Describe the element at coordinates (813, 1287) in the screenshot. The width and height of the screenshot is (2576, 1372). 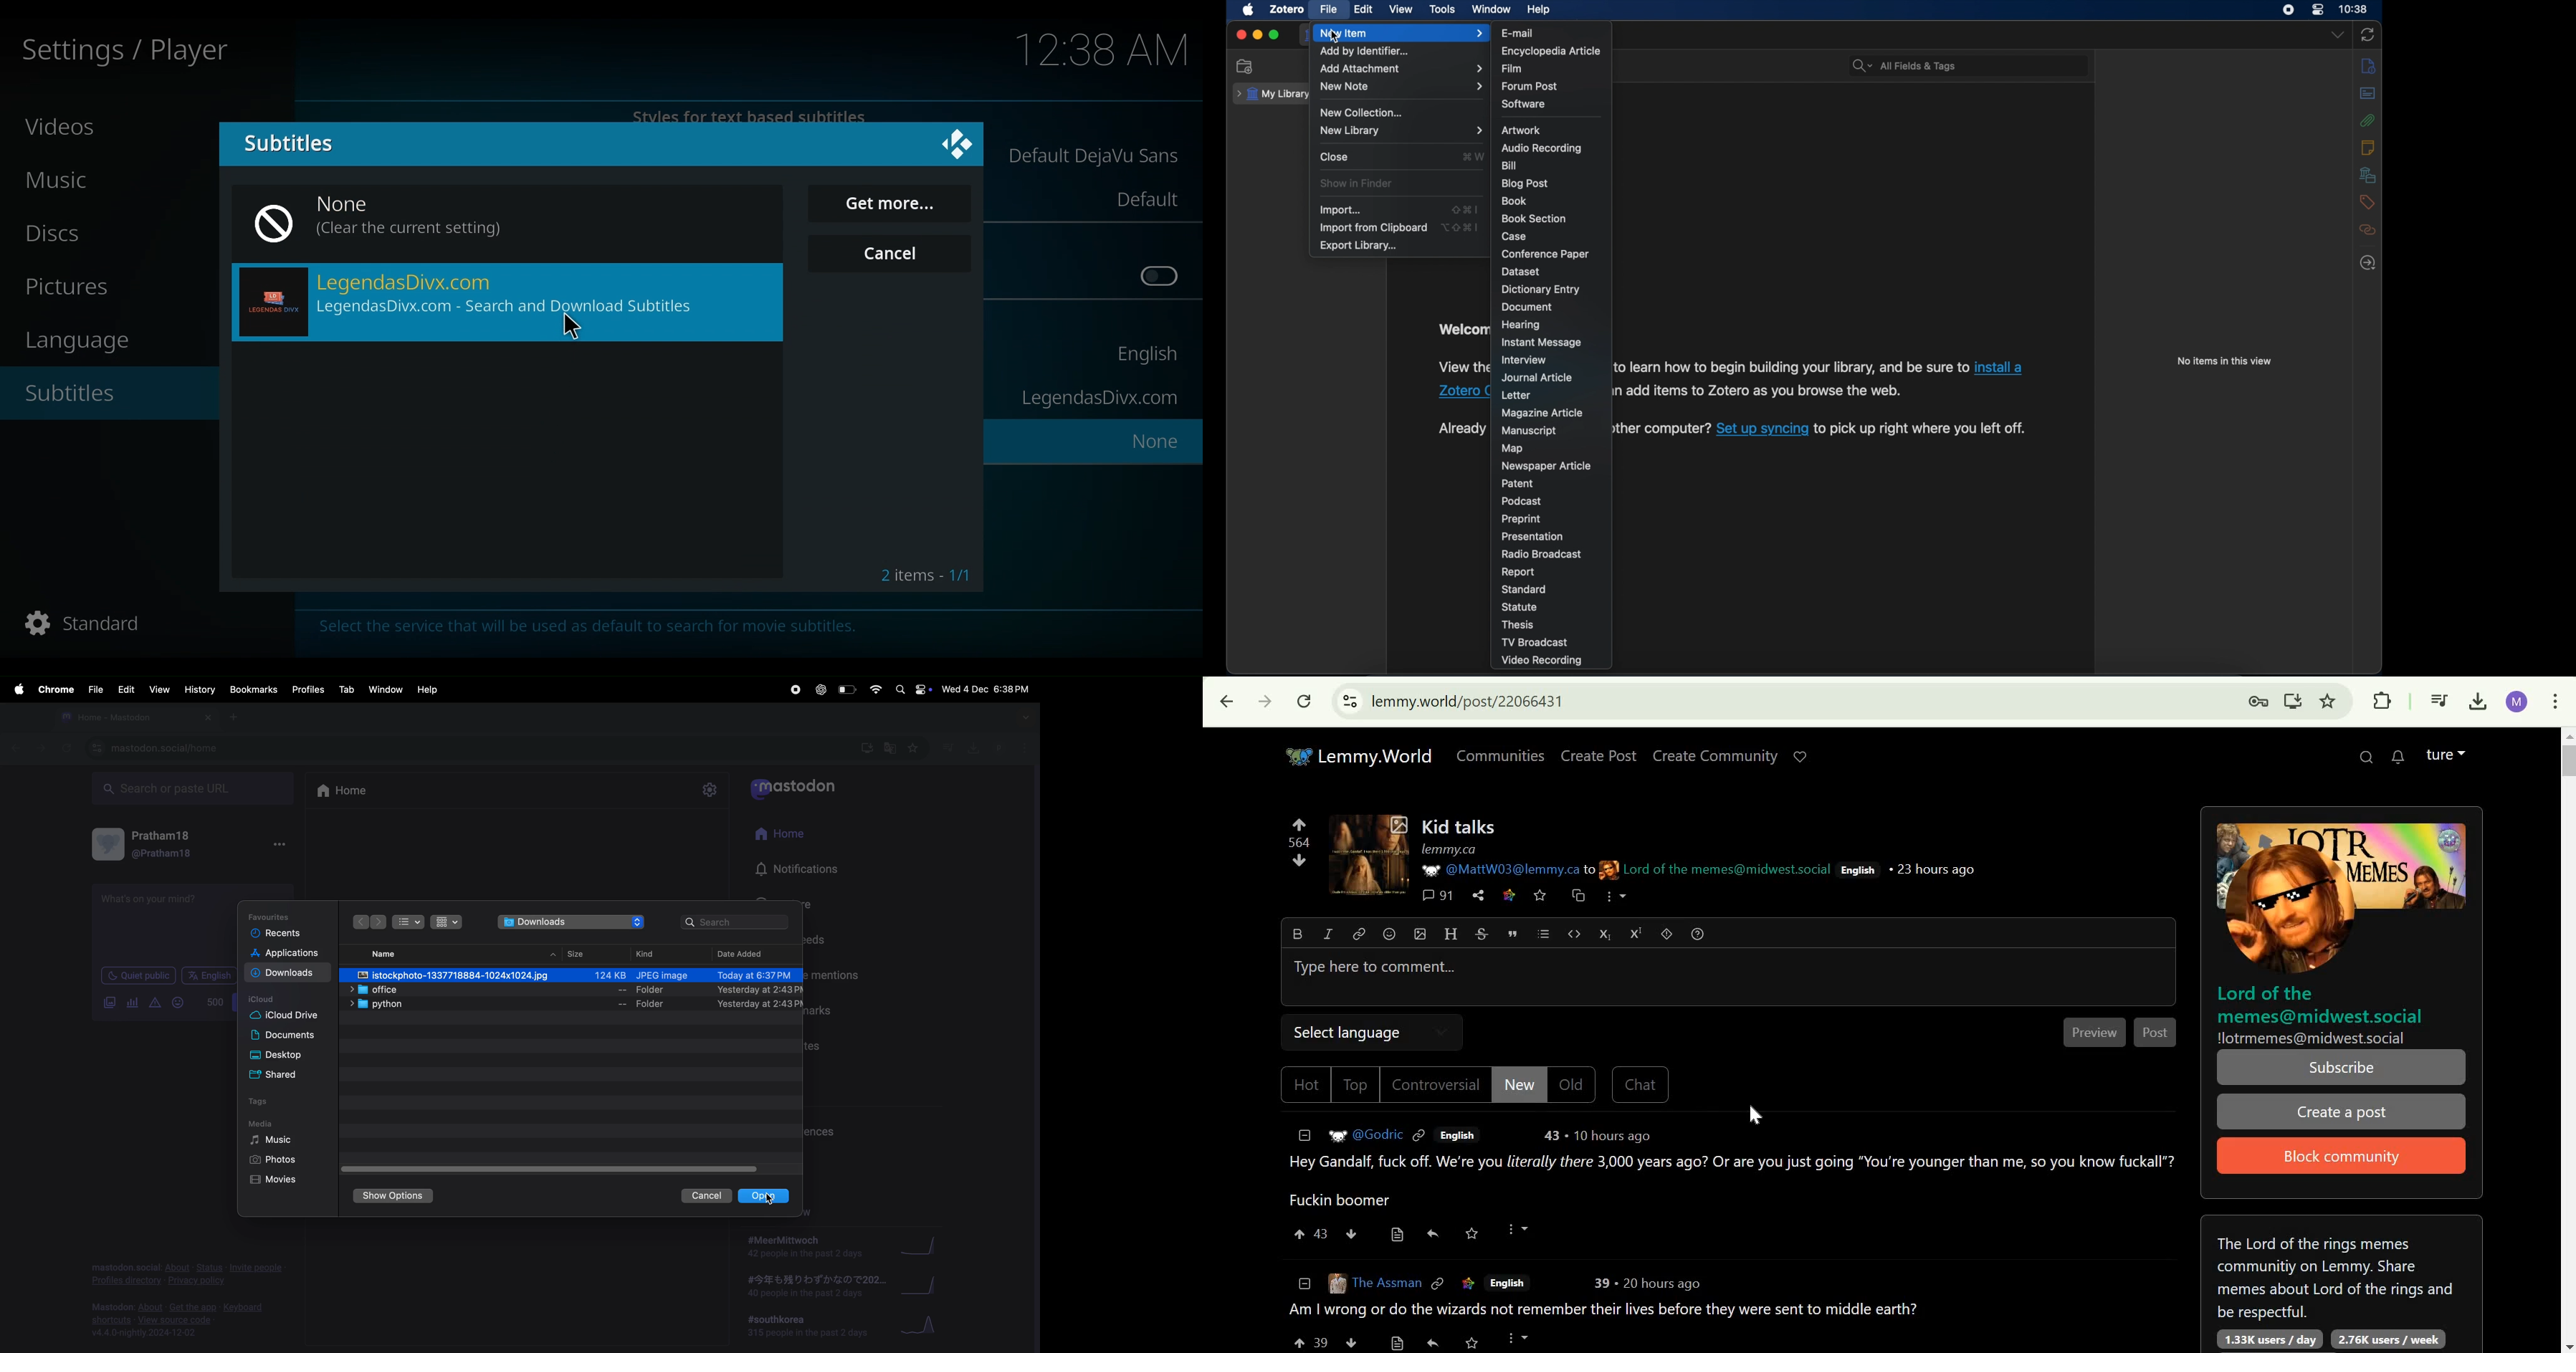
I see `japanese` at that location.